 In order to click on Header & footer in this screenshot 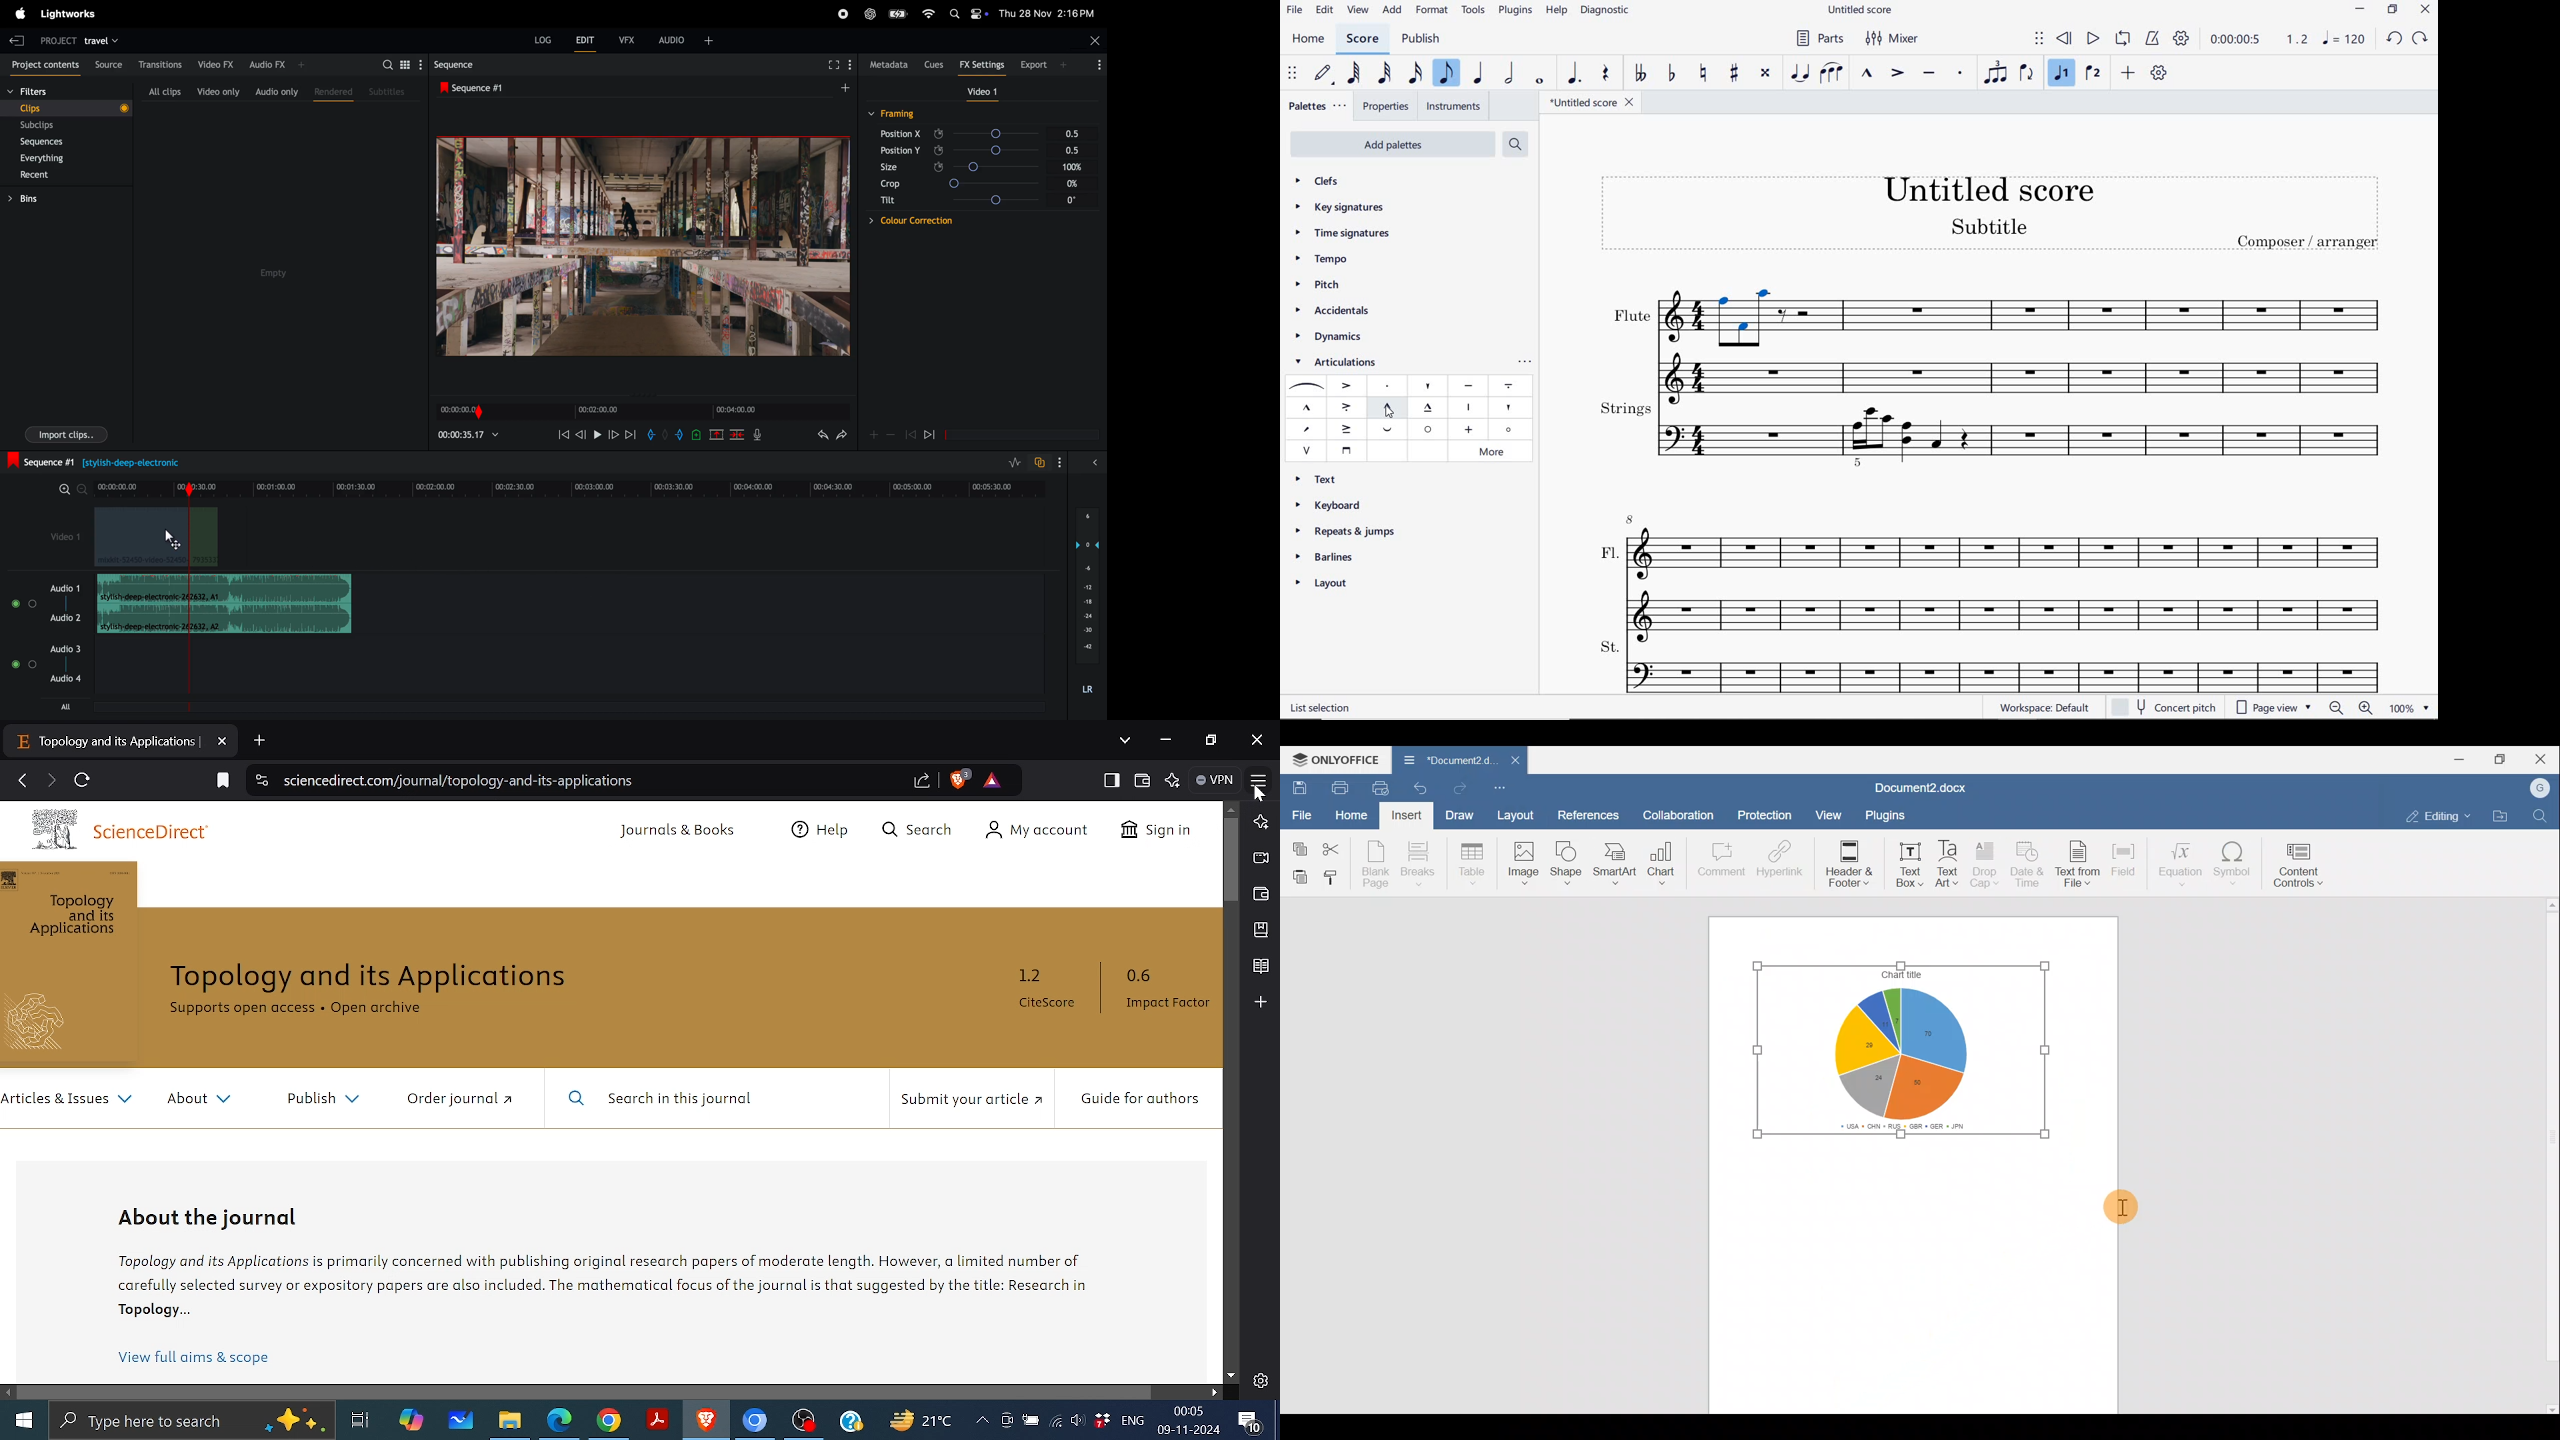, I will do `click(1849, 863)`.